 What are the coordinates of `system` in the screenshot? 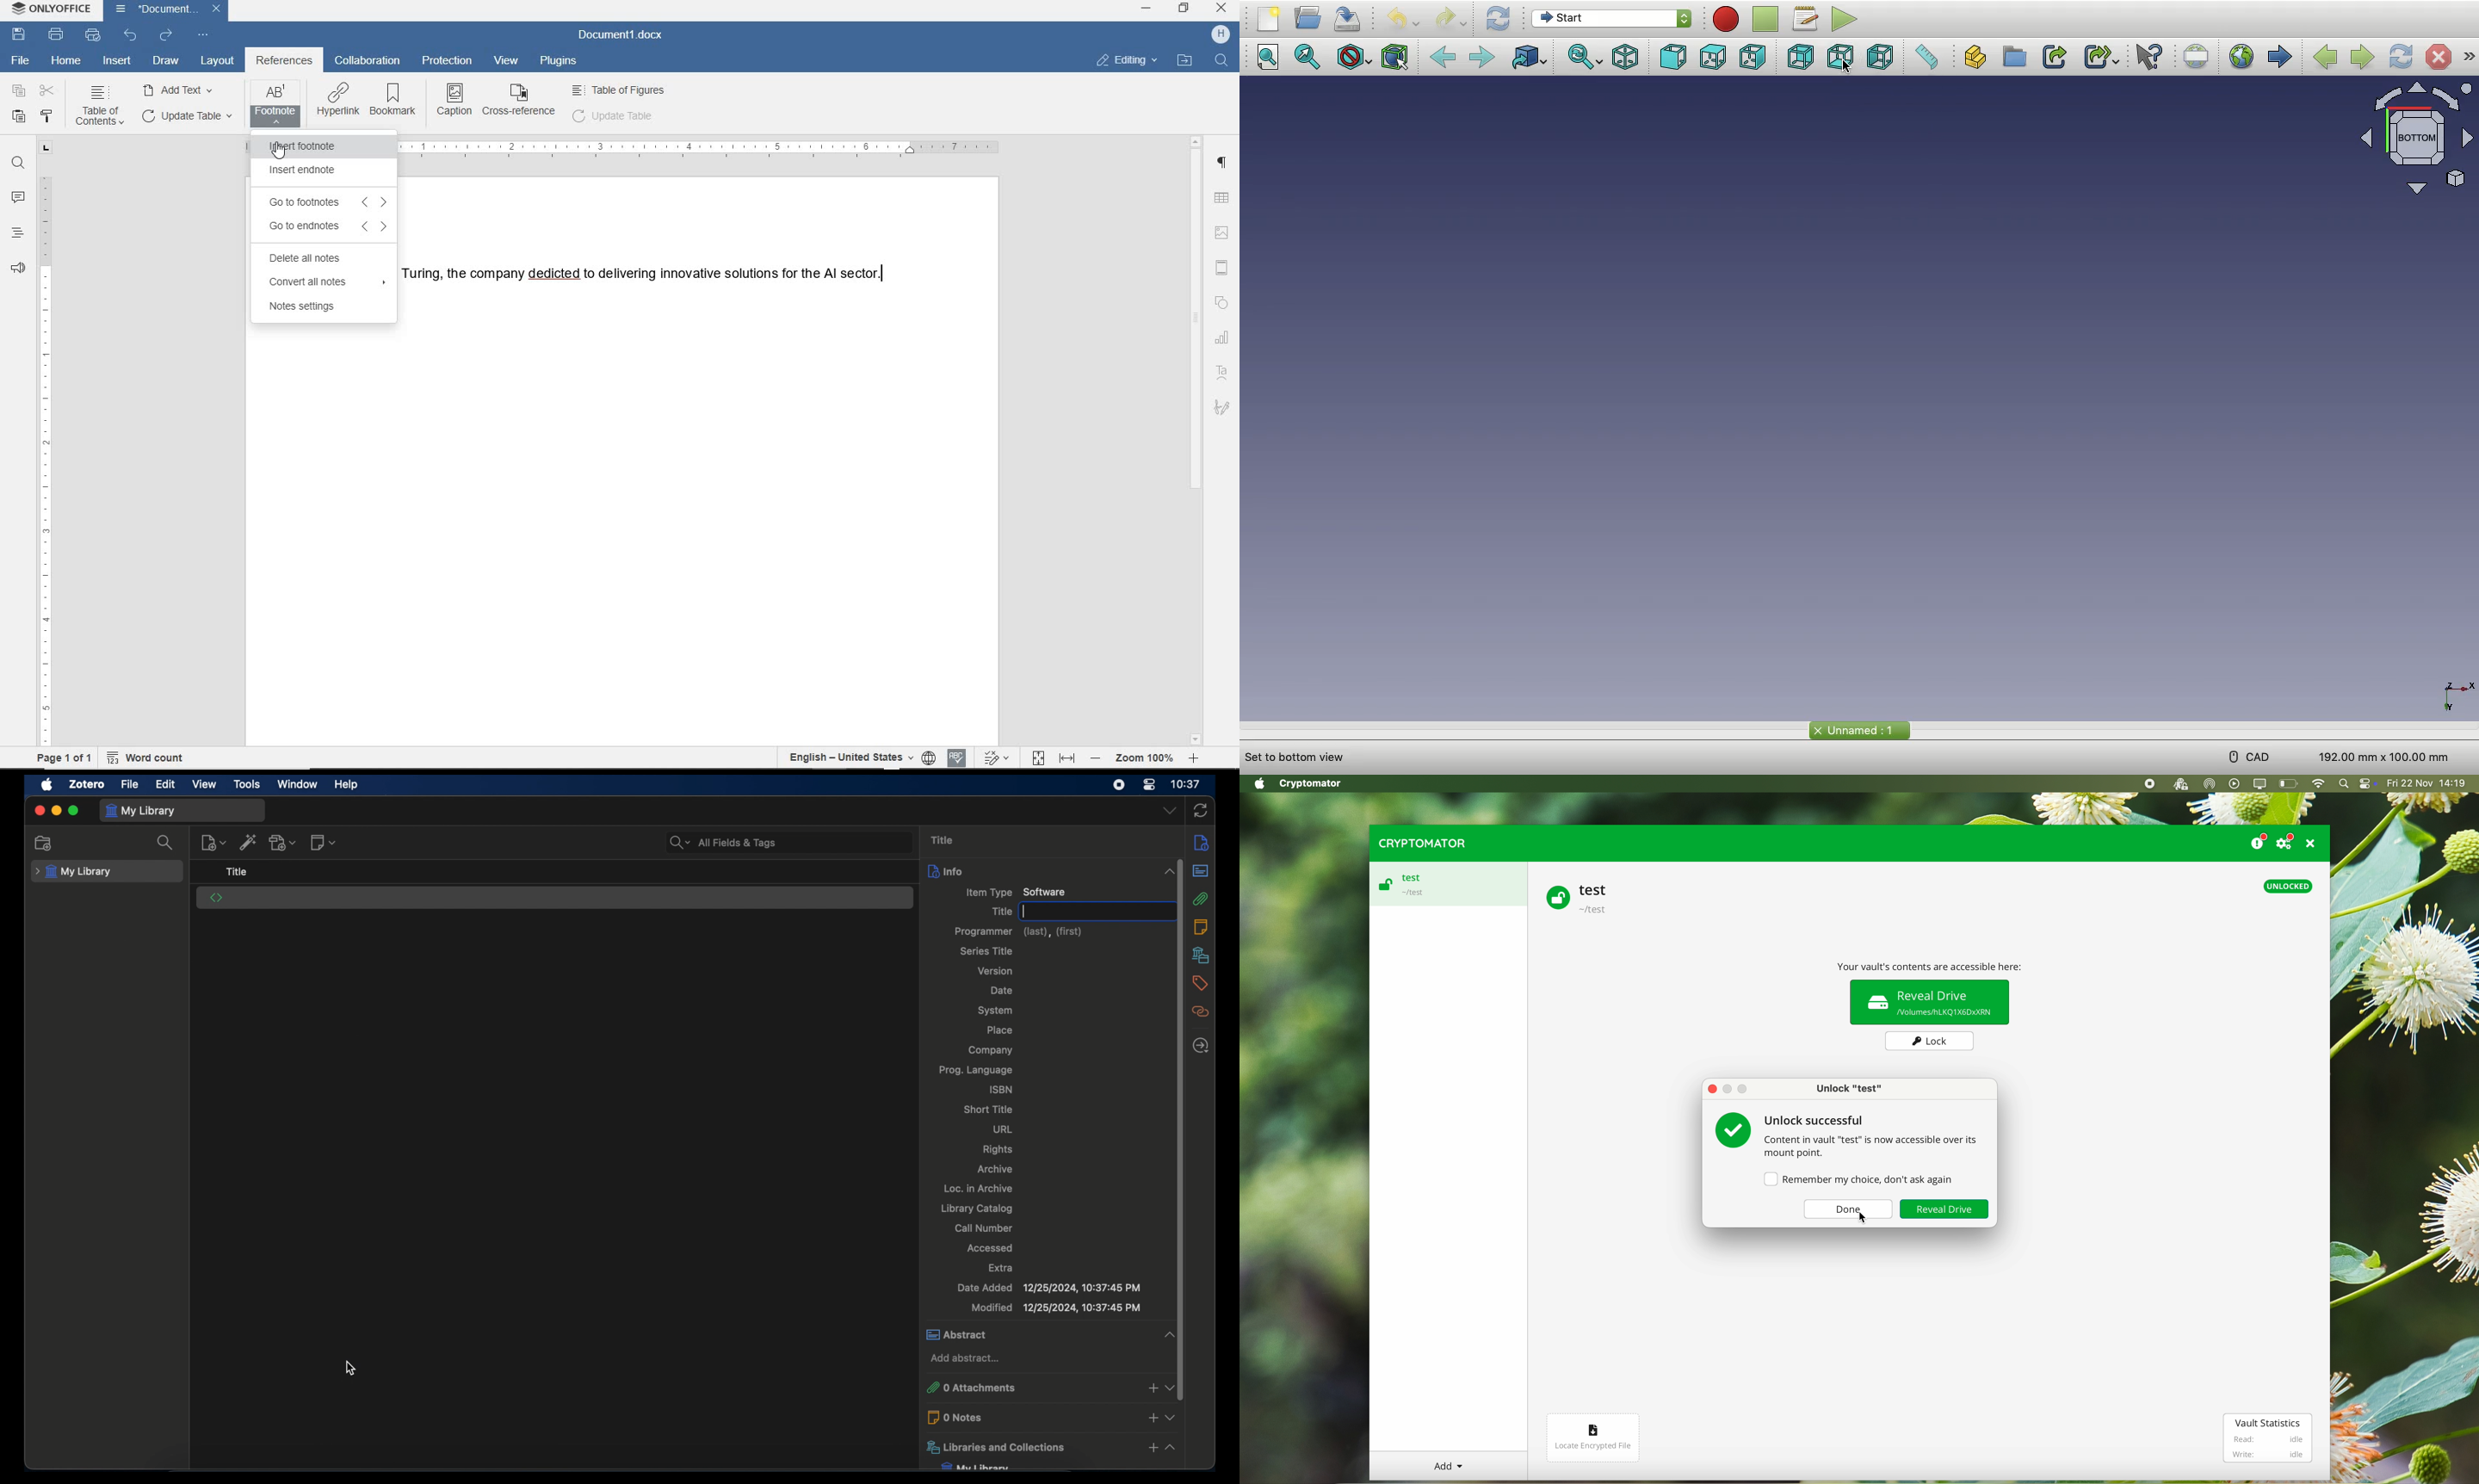 It's located at (997, 1010).